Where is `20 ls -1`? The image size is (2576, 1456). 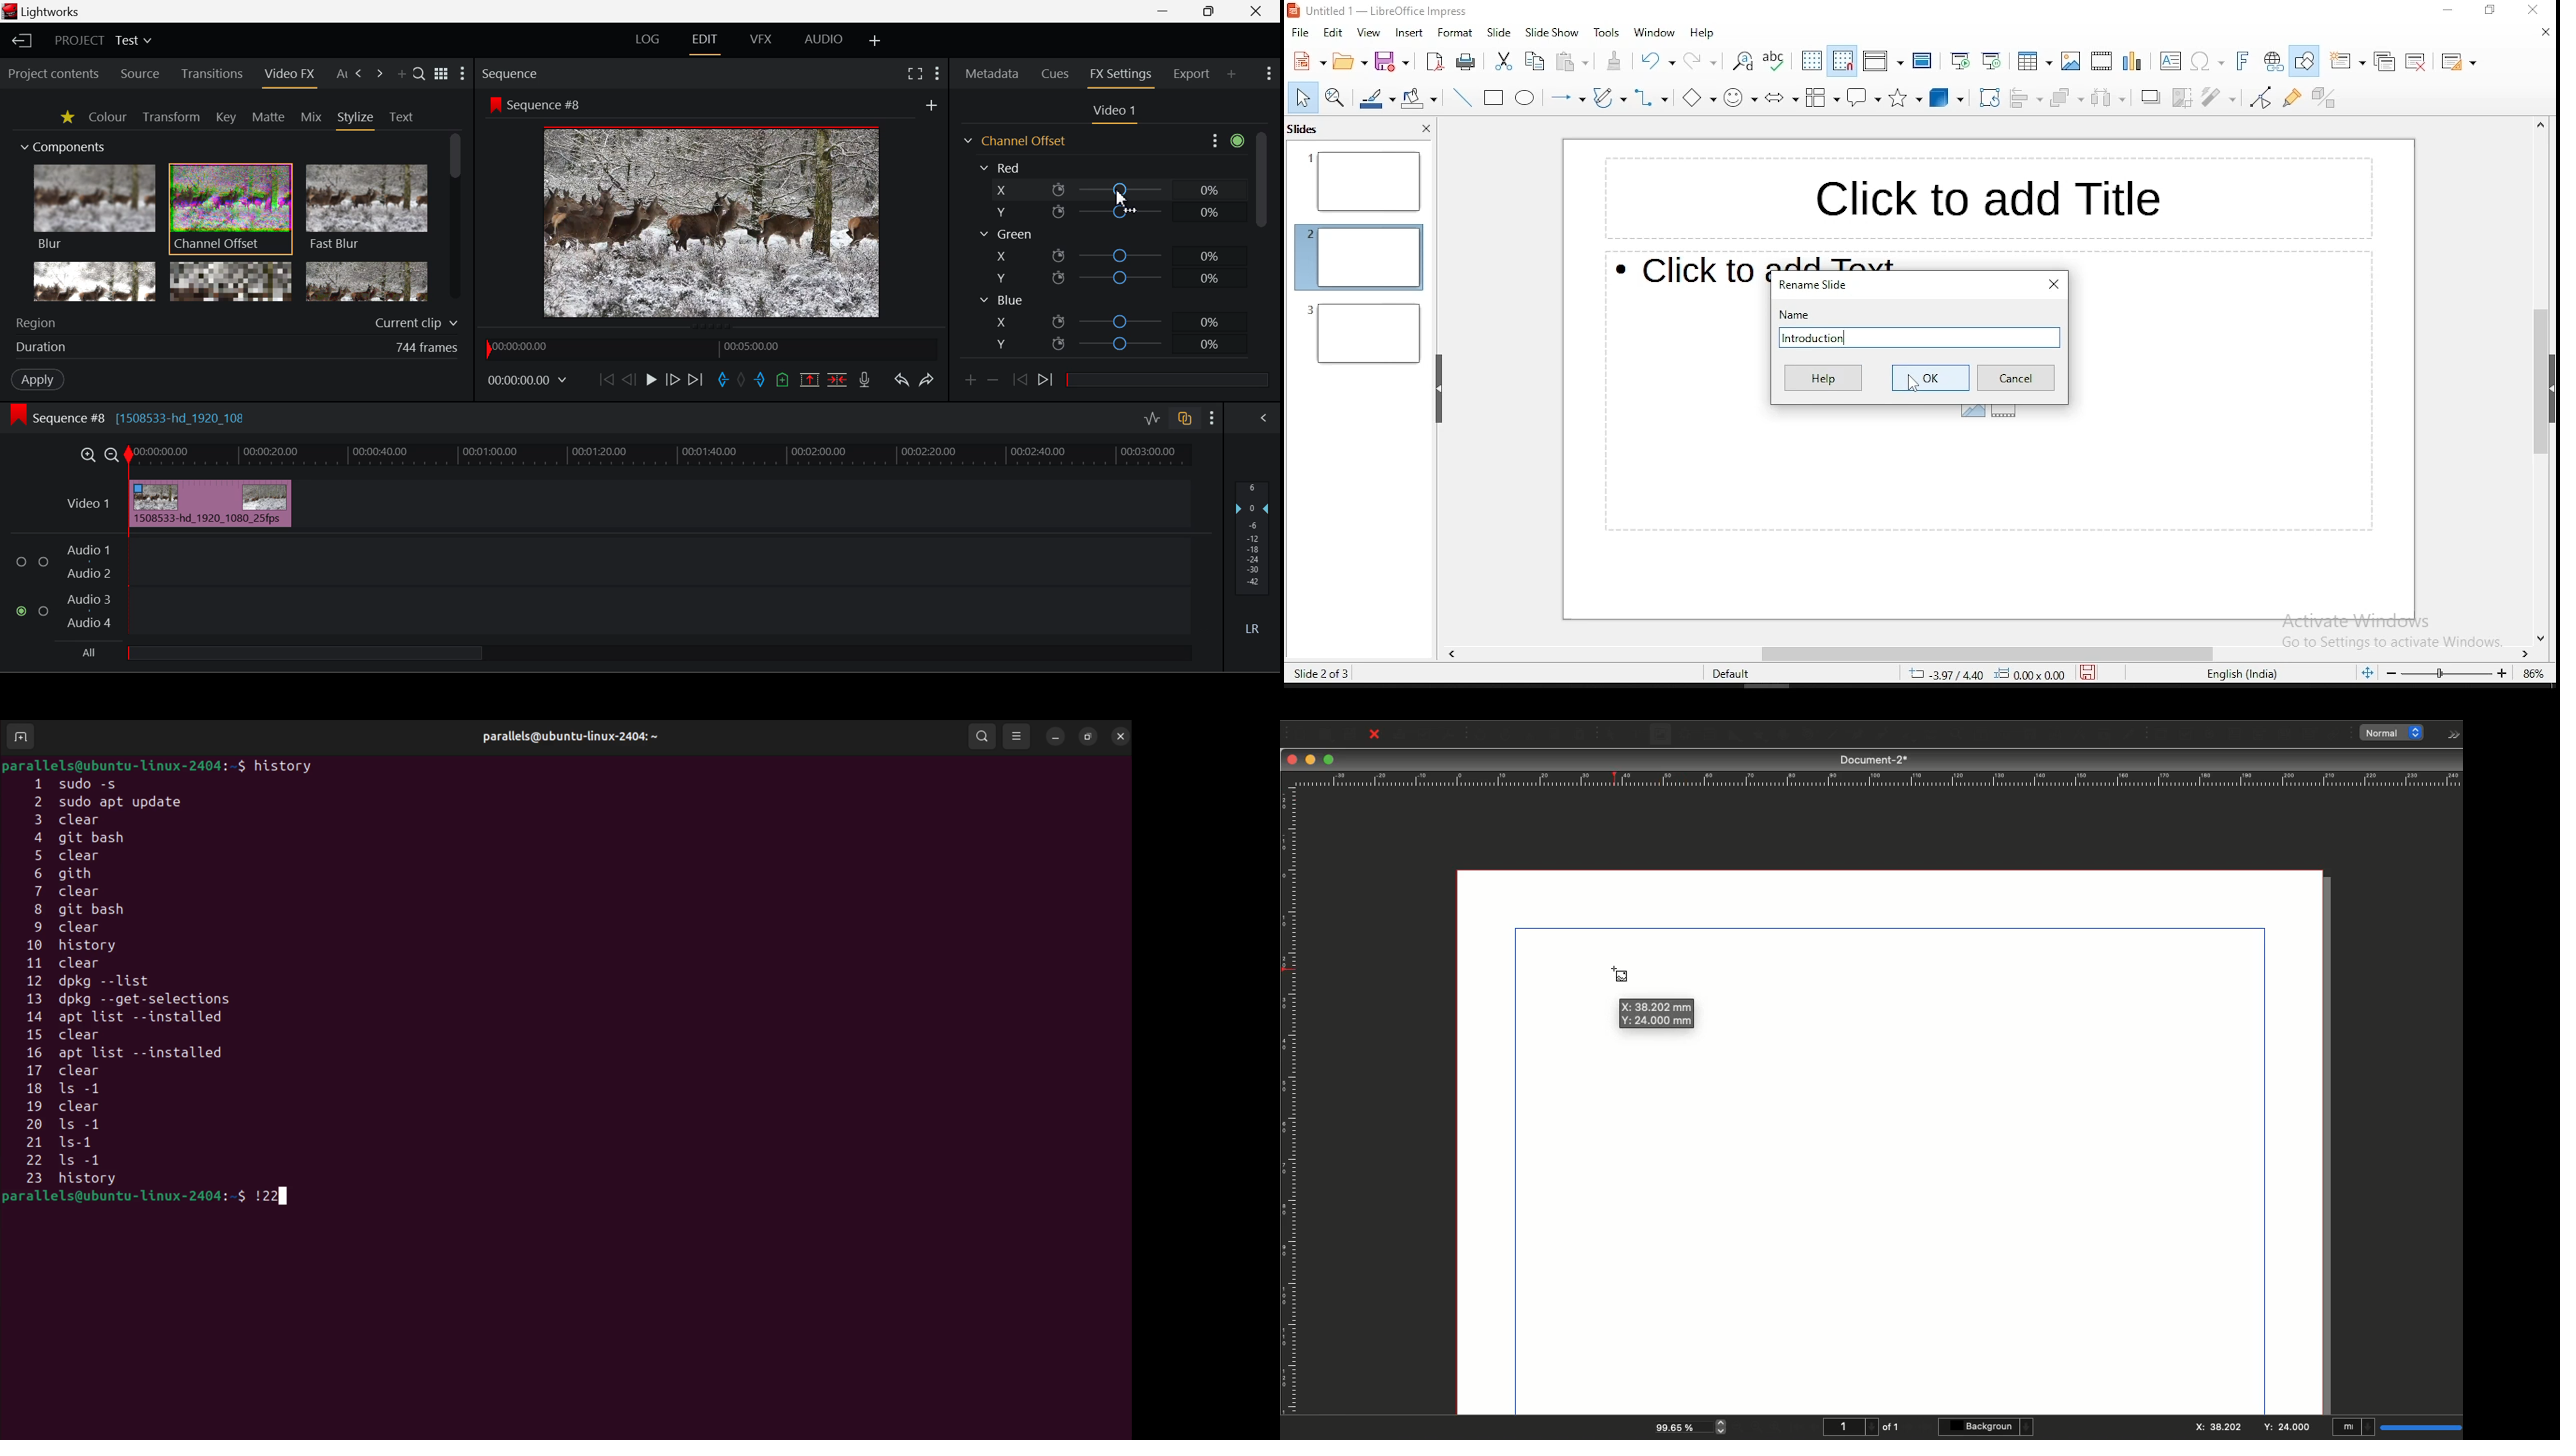 20 ls -1 is located at coordinates (67, 1126).